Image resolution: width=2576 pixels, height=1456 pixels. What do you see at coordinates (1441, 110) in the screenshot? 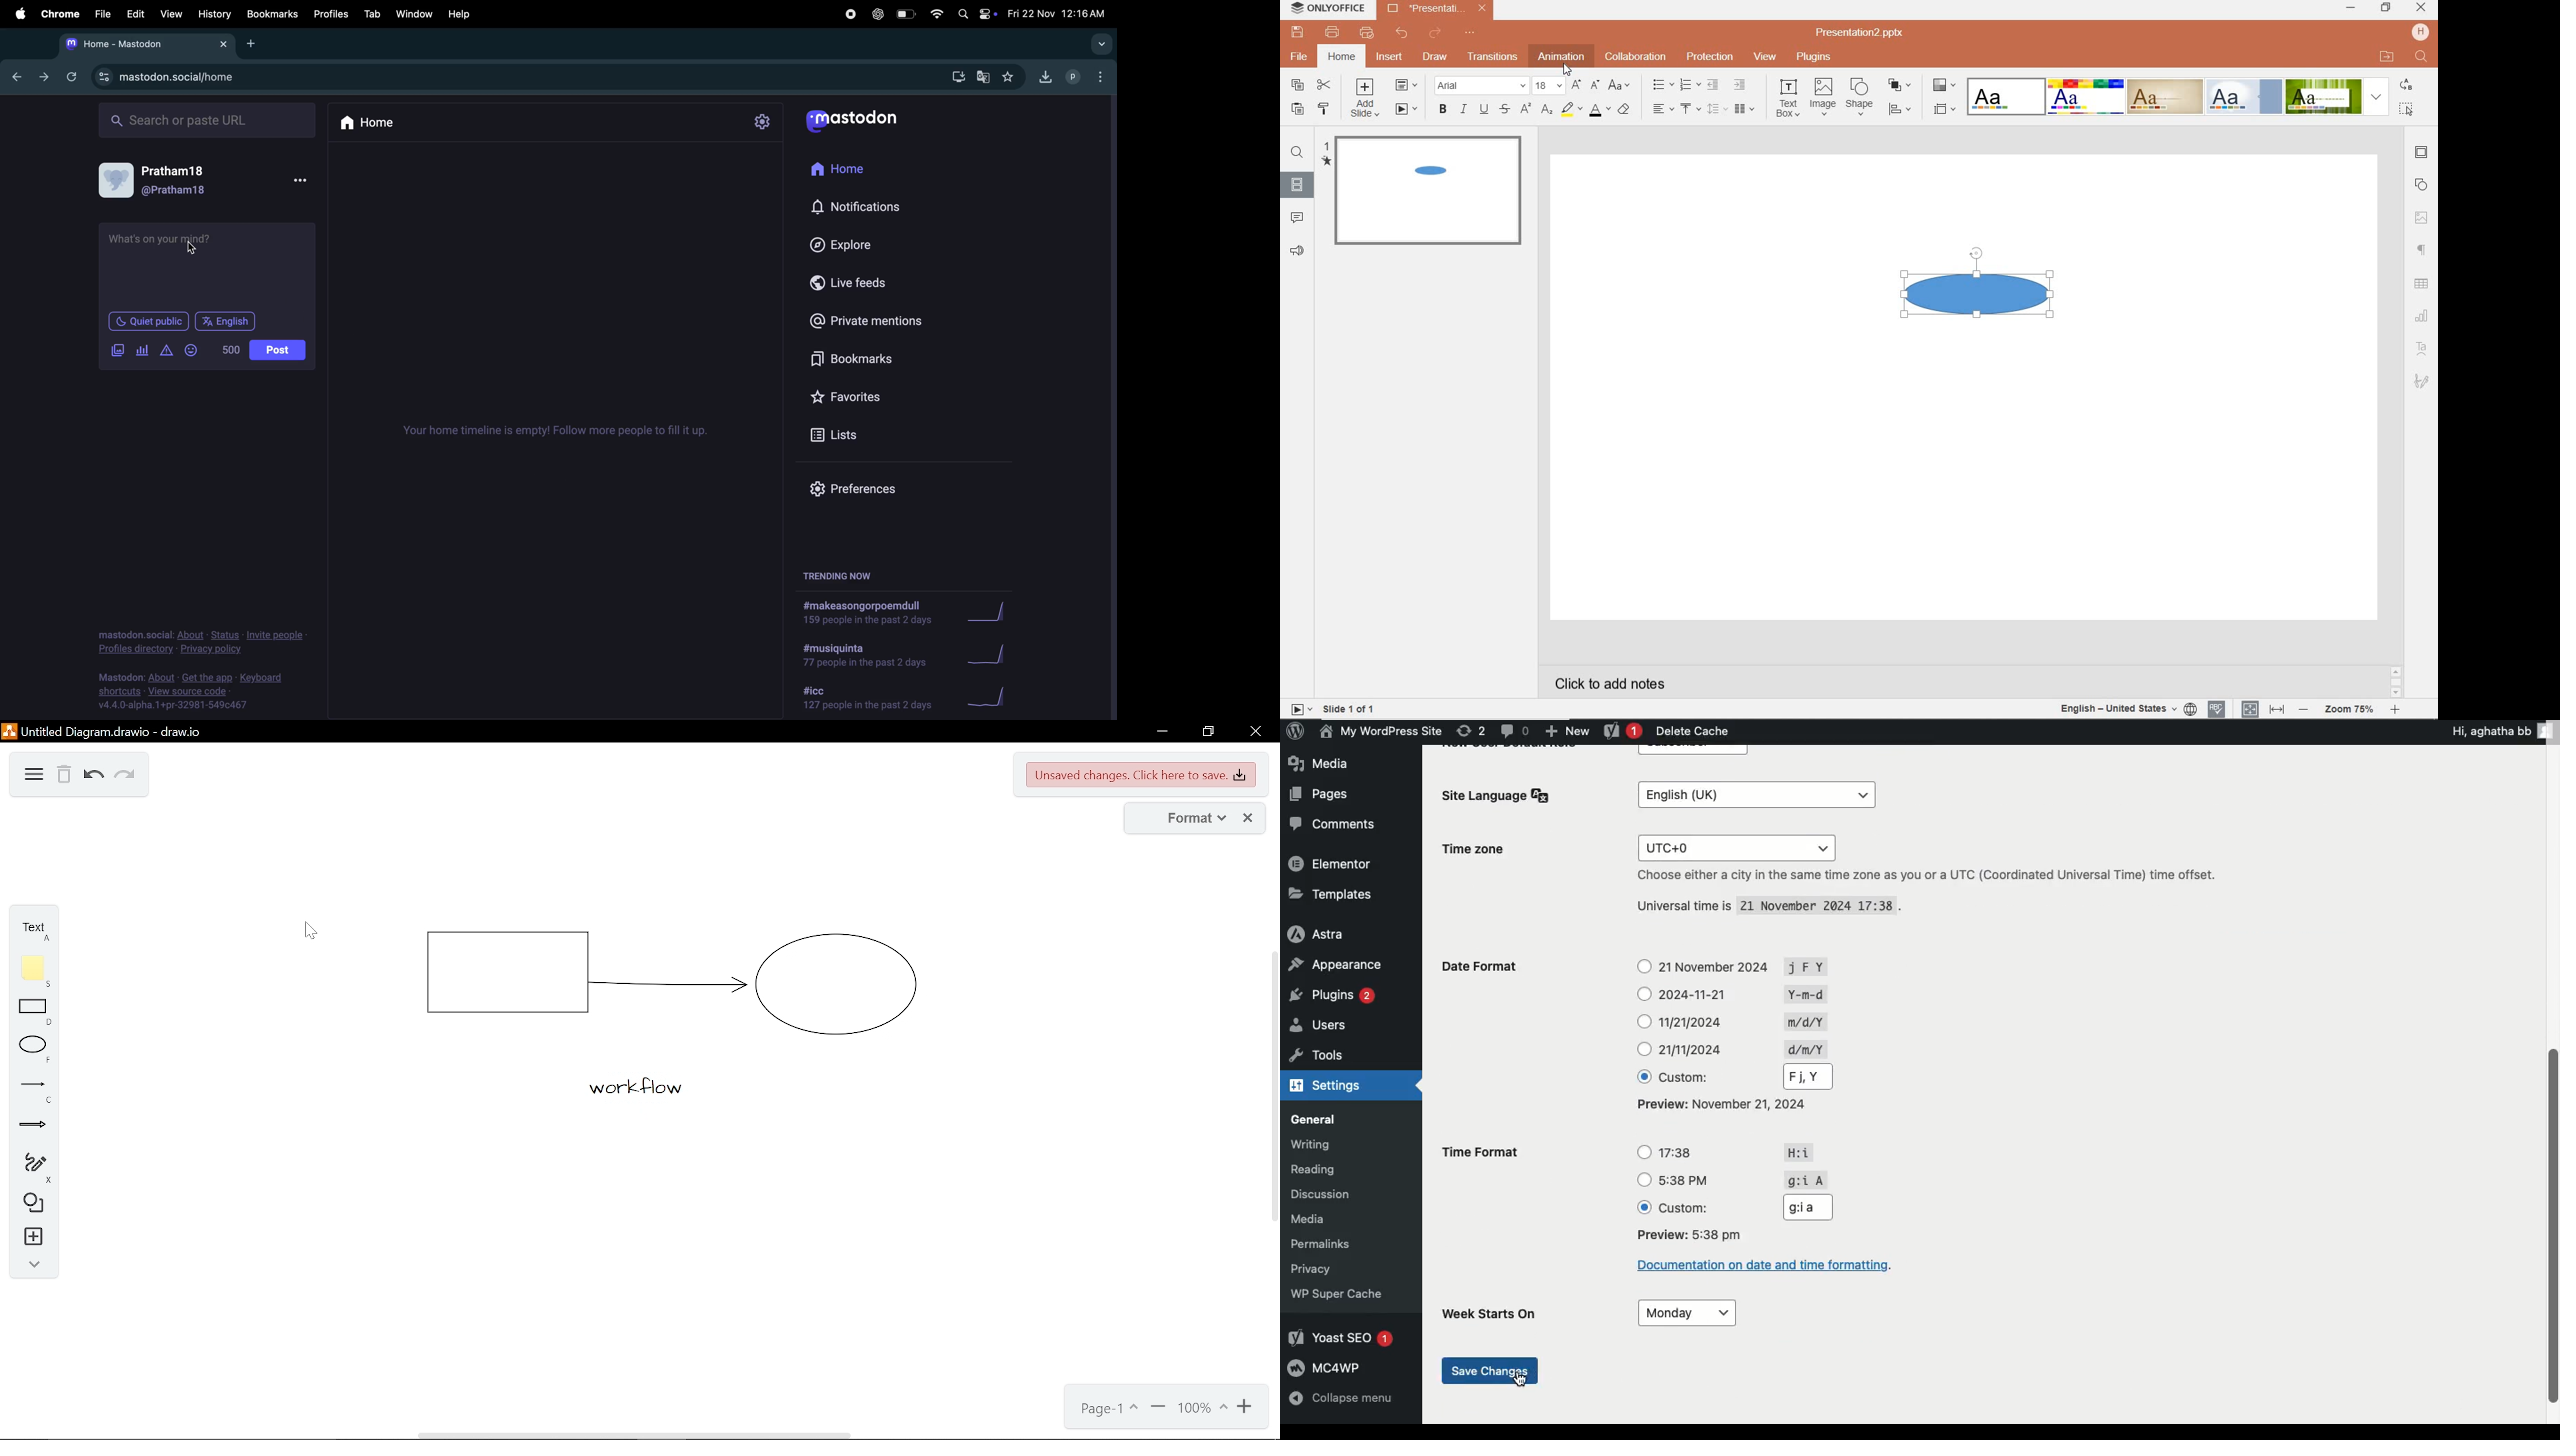
I see `bold` at bounding box center [1441, 110].